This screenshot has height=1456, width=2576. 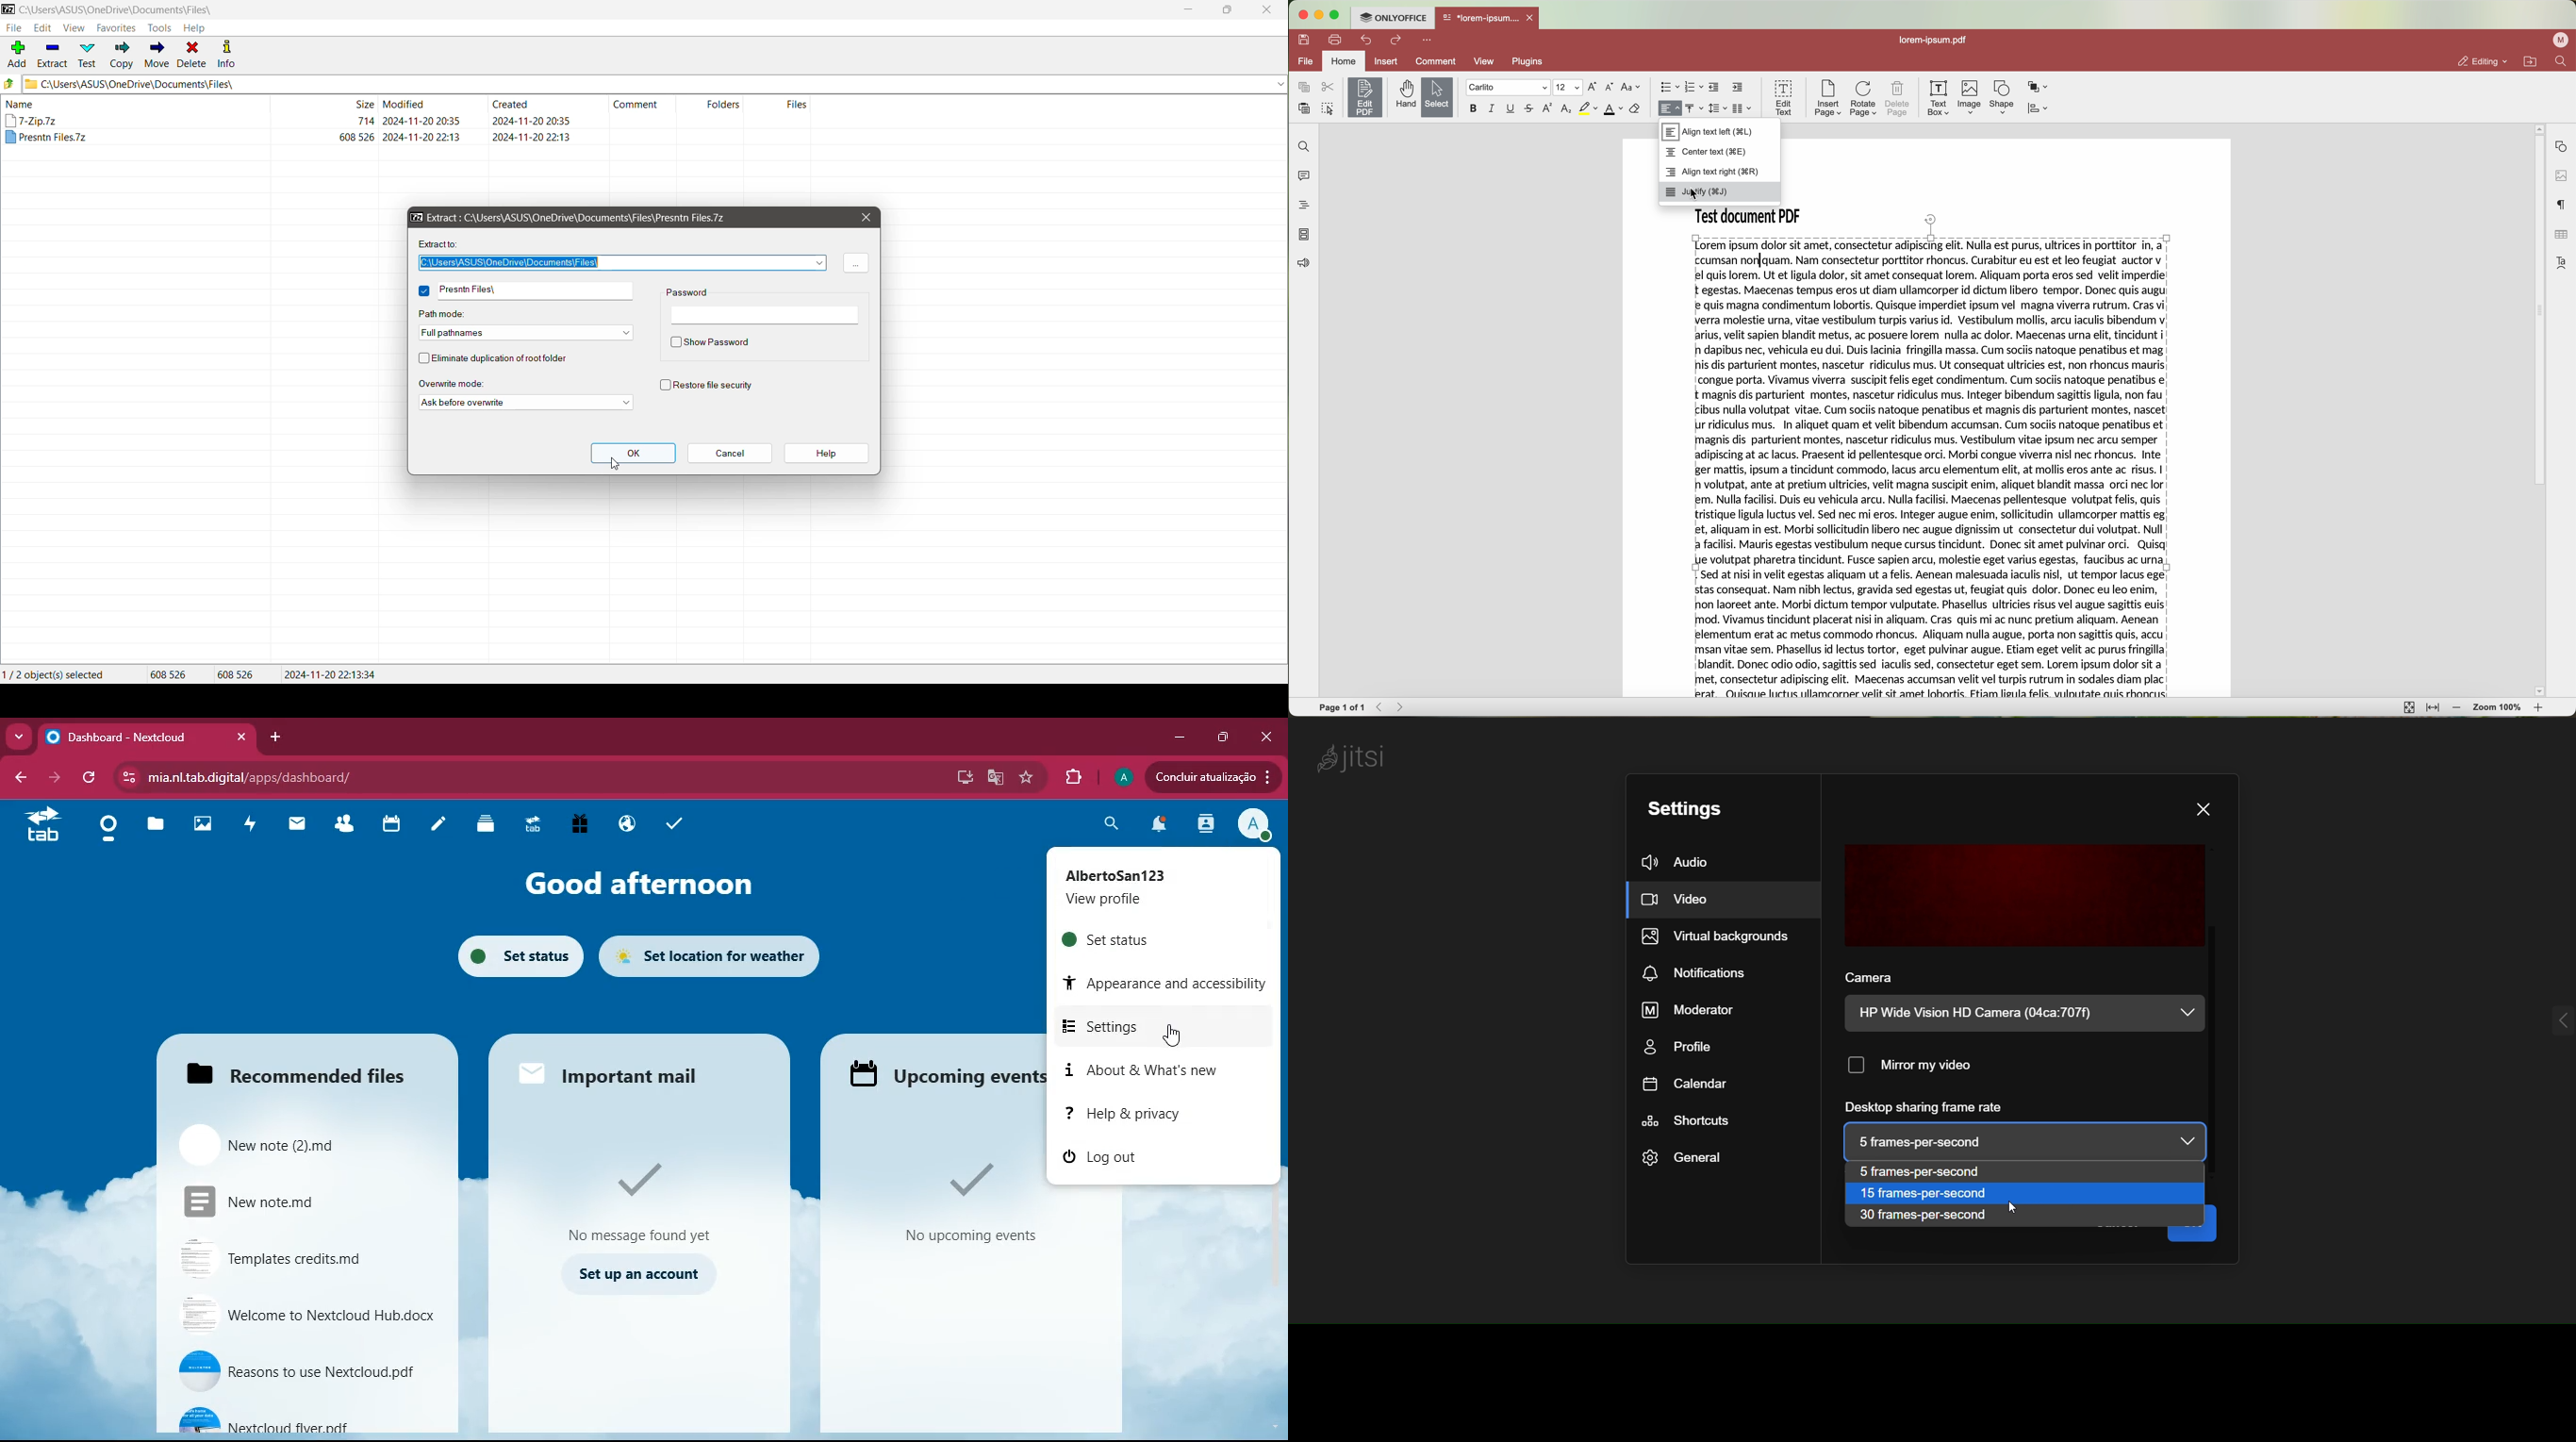 I want to click on tab, so click(x=42, y=826).